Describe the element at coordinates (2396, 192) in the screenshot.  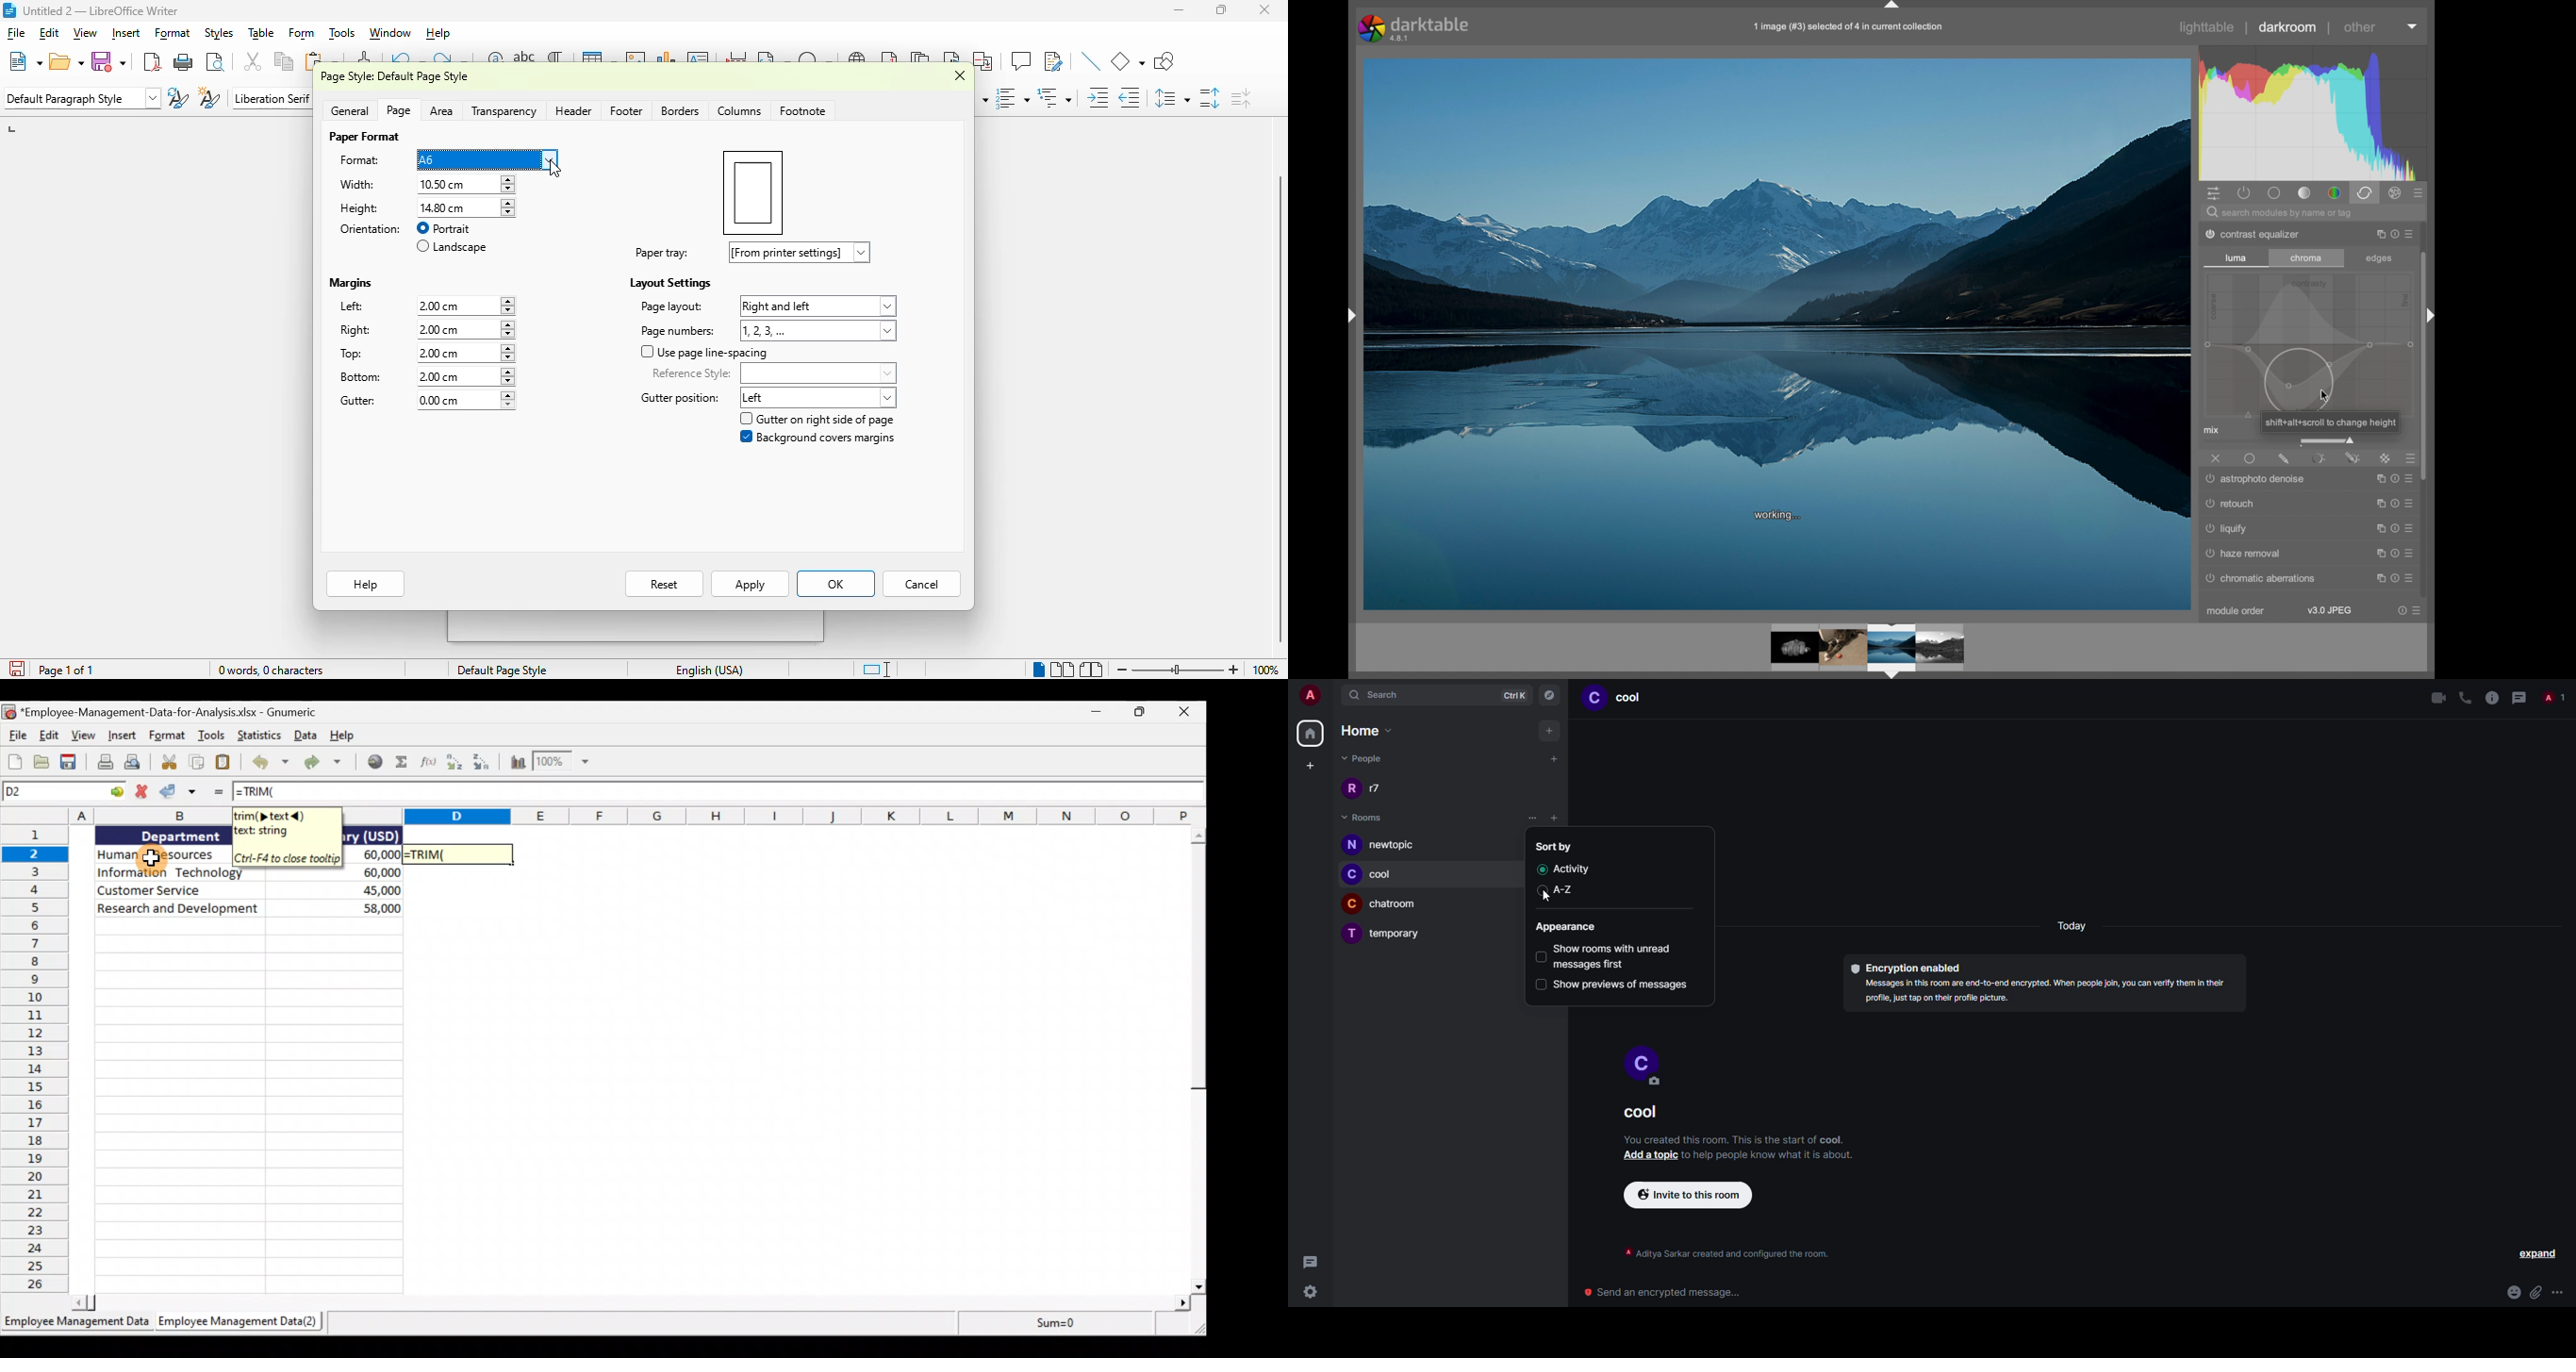
I see `effect` at that location.